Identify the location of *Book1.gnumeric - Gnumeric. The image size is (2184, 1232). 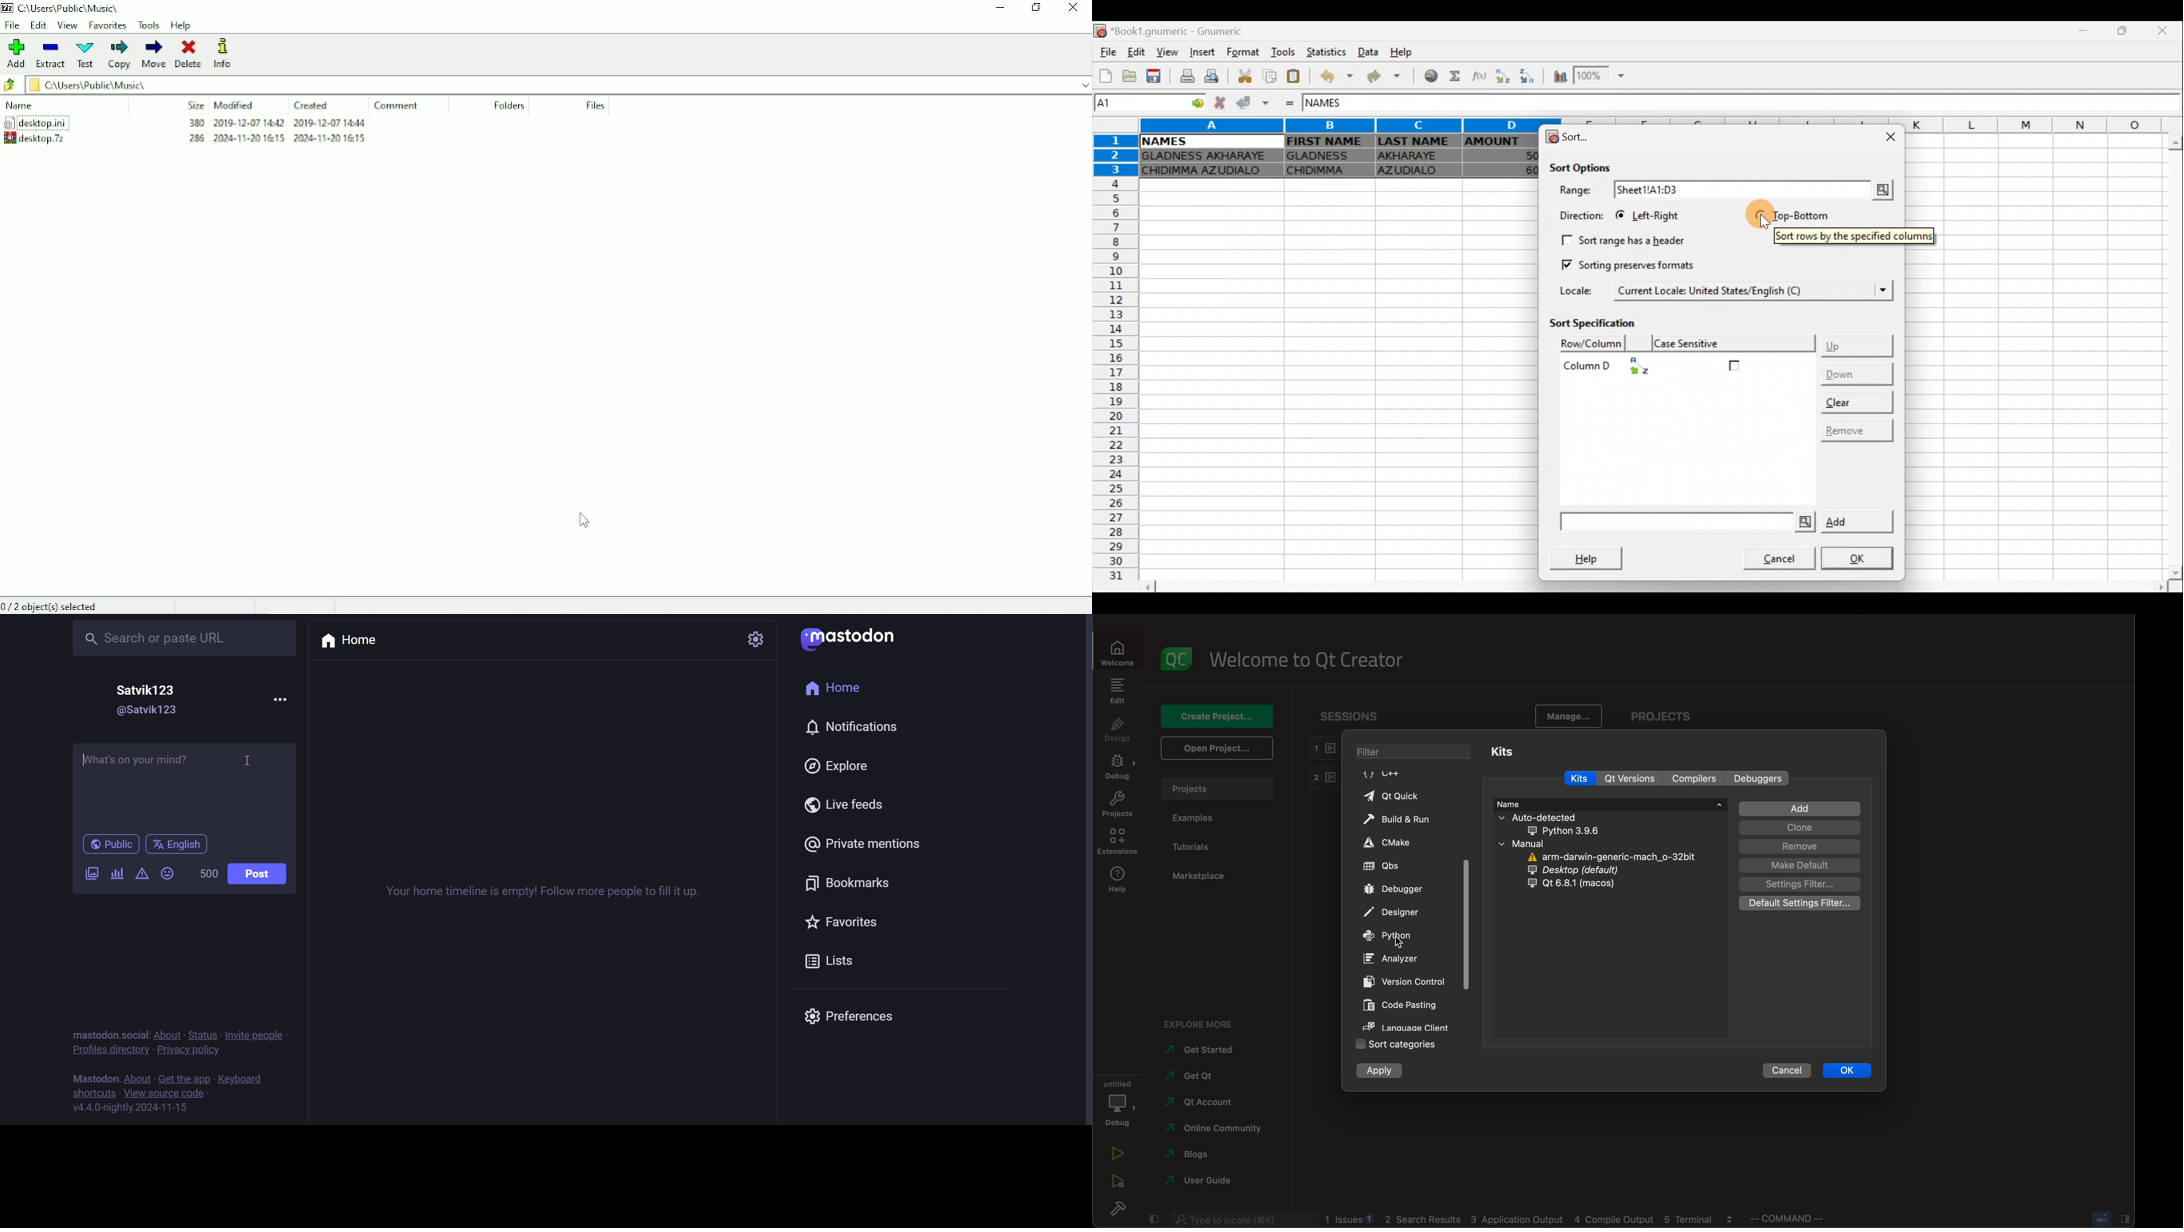
(1184, 31).